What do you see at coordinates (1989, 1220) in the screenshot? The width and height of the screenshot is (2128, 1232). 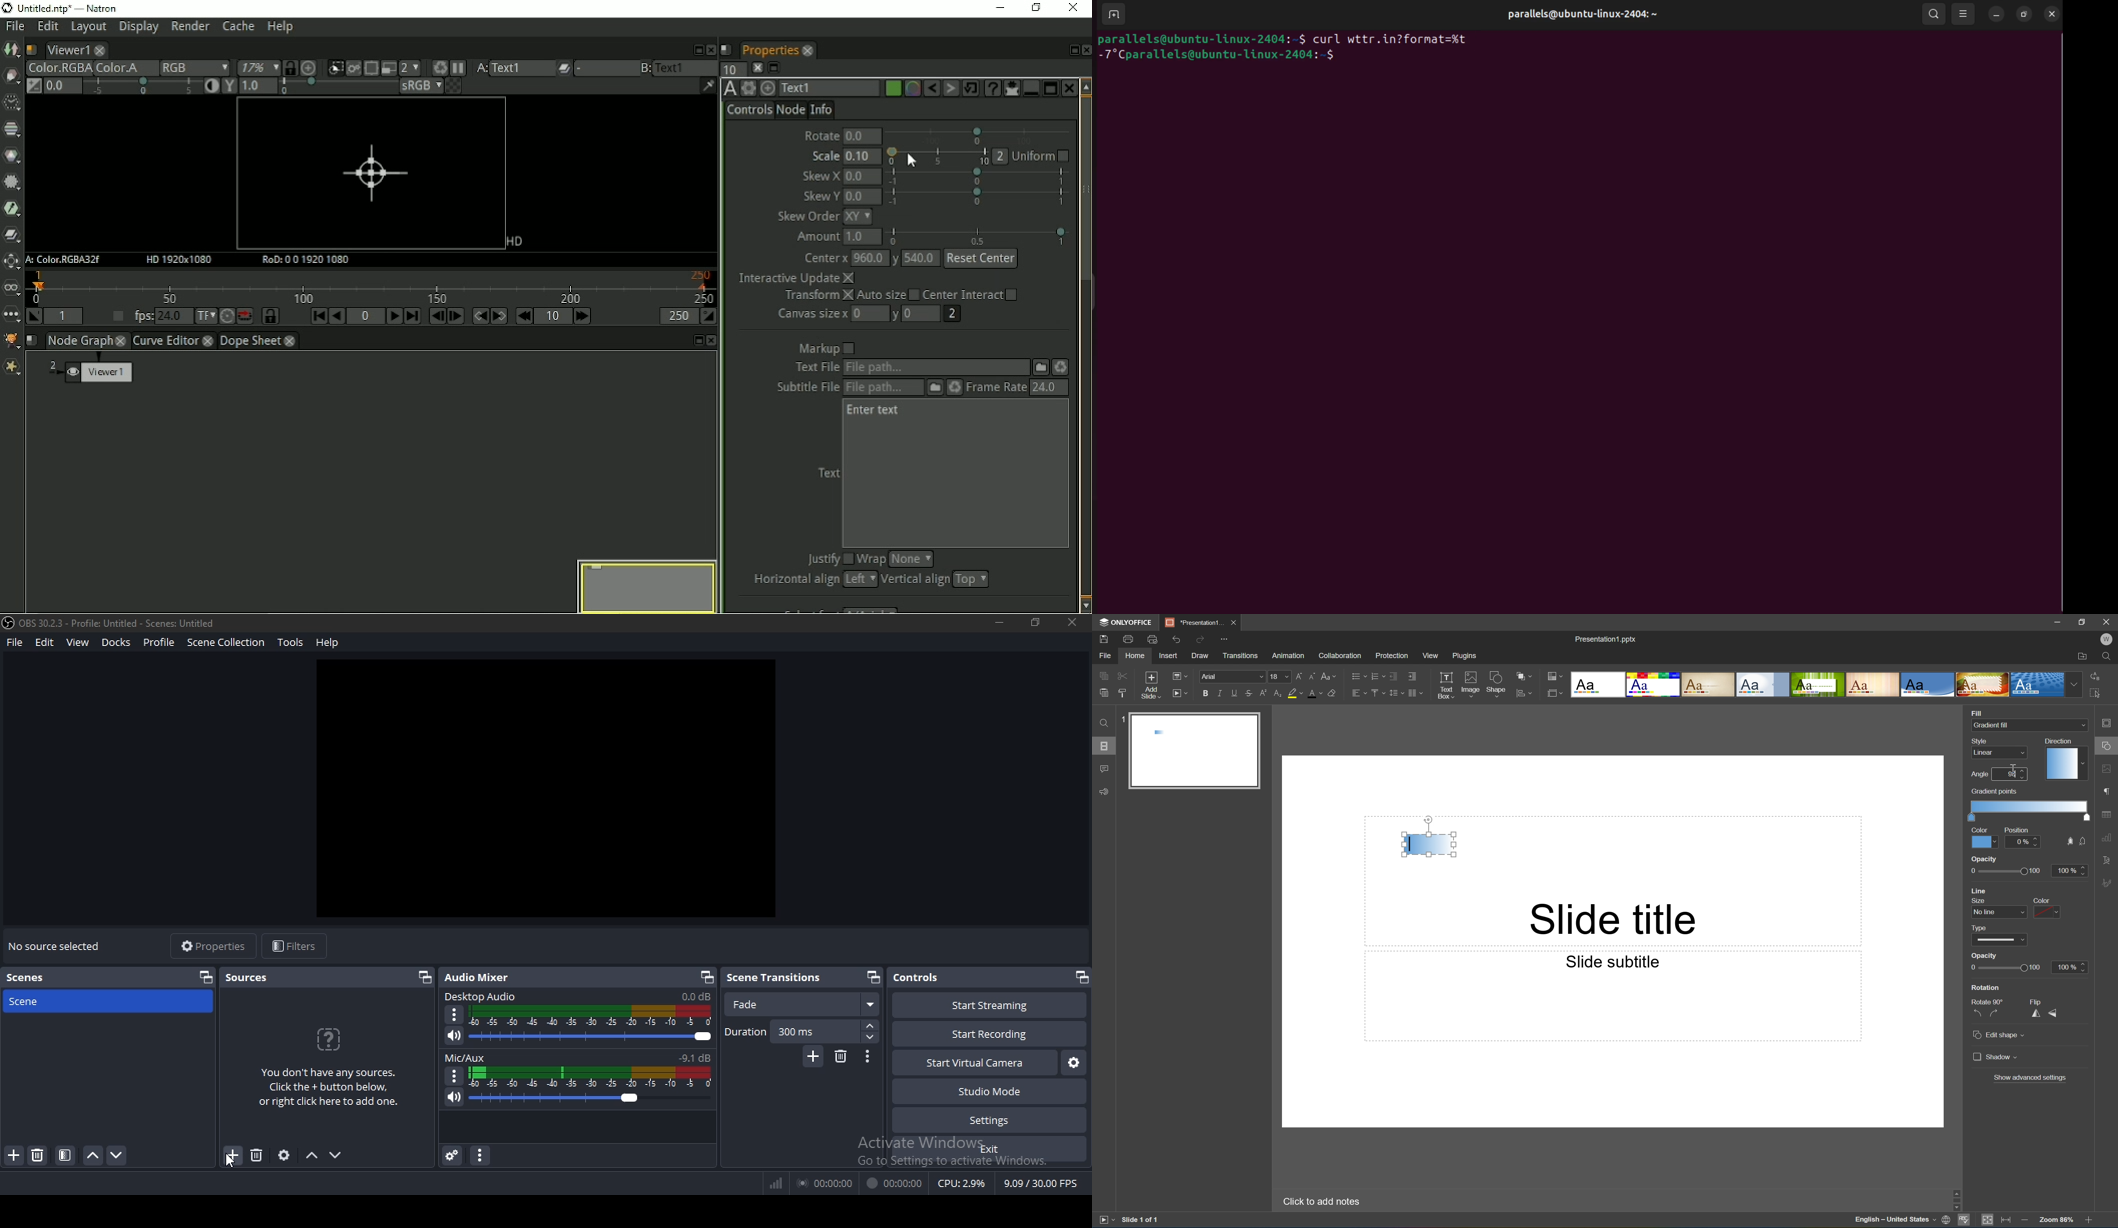 I see `Fit to Slide` at bounding box center [1989, 1220].